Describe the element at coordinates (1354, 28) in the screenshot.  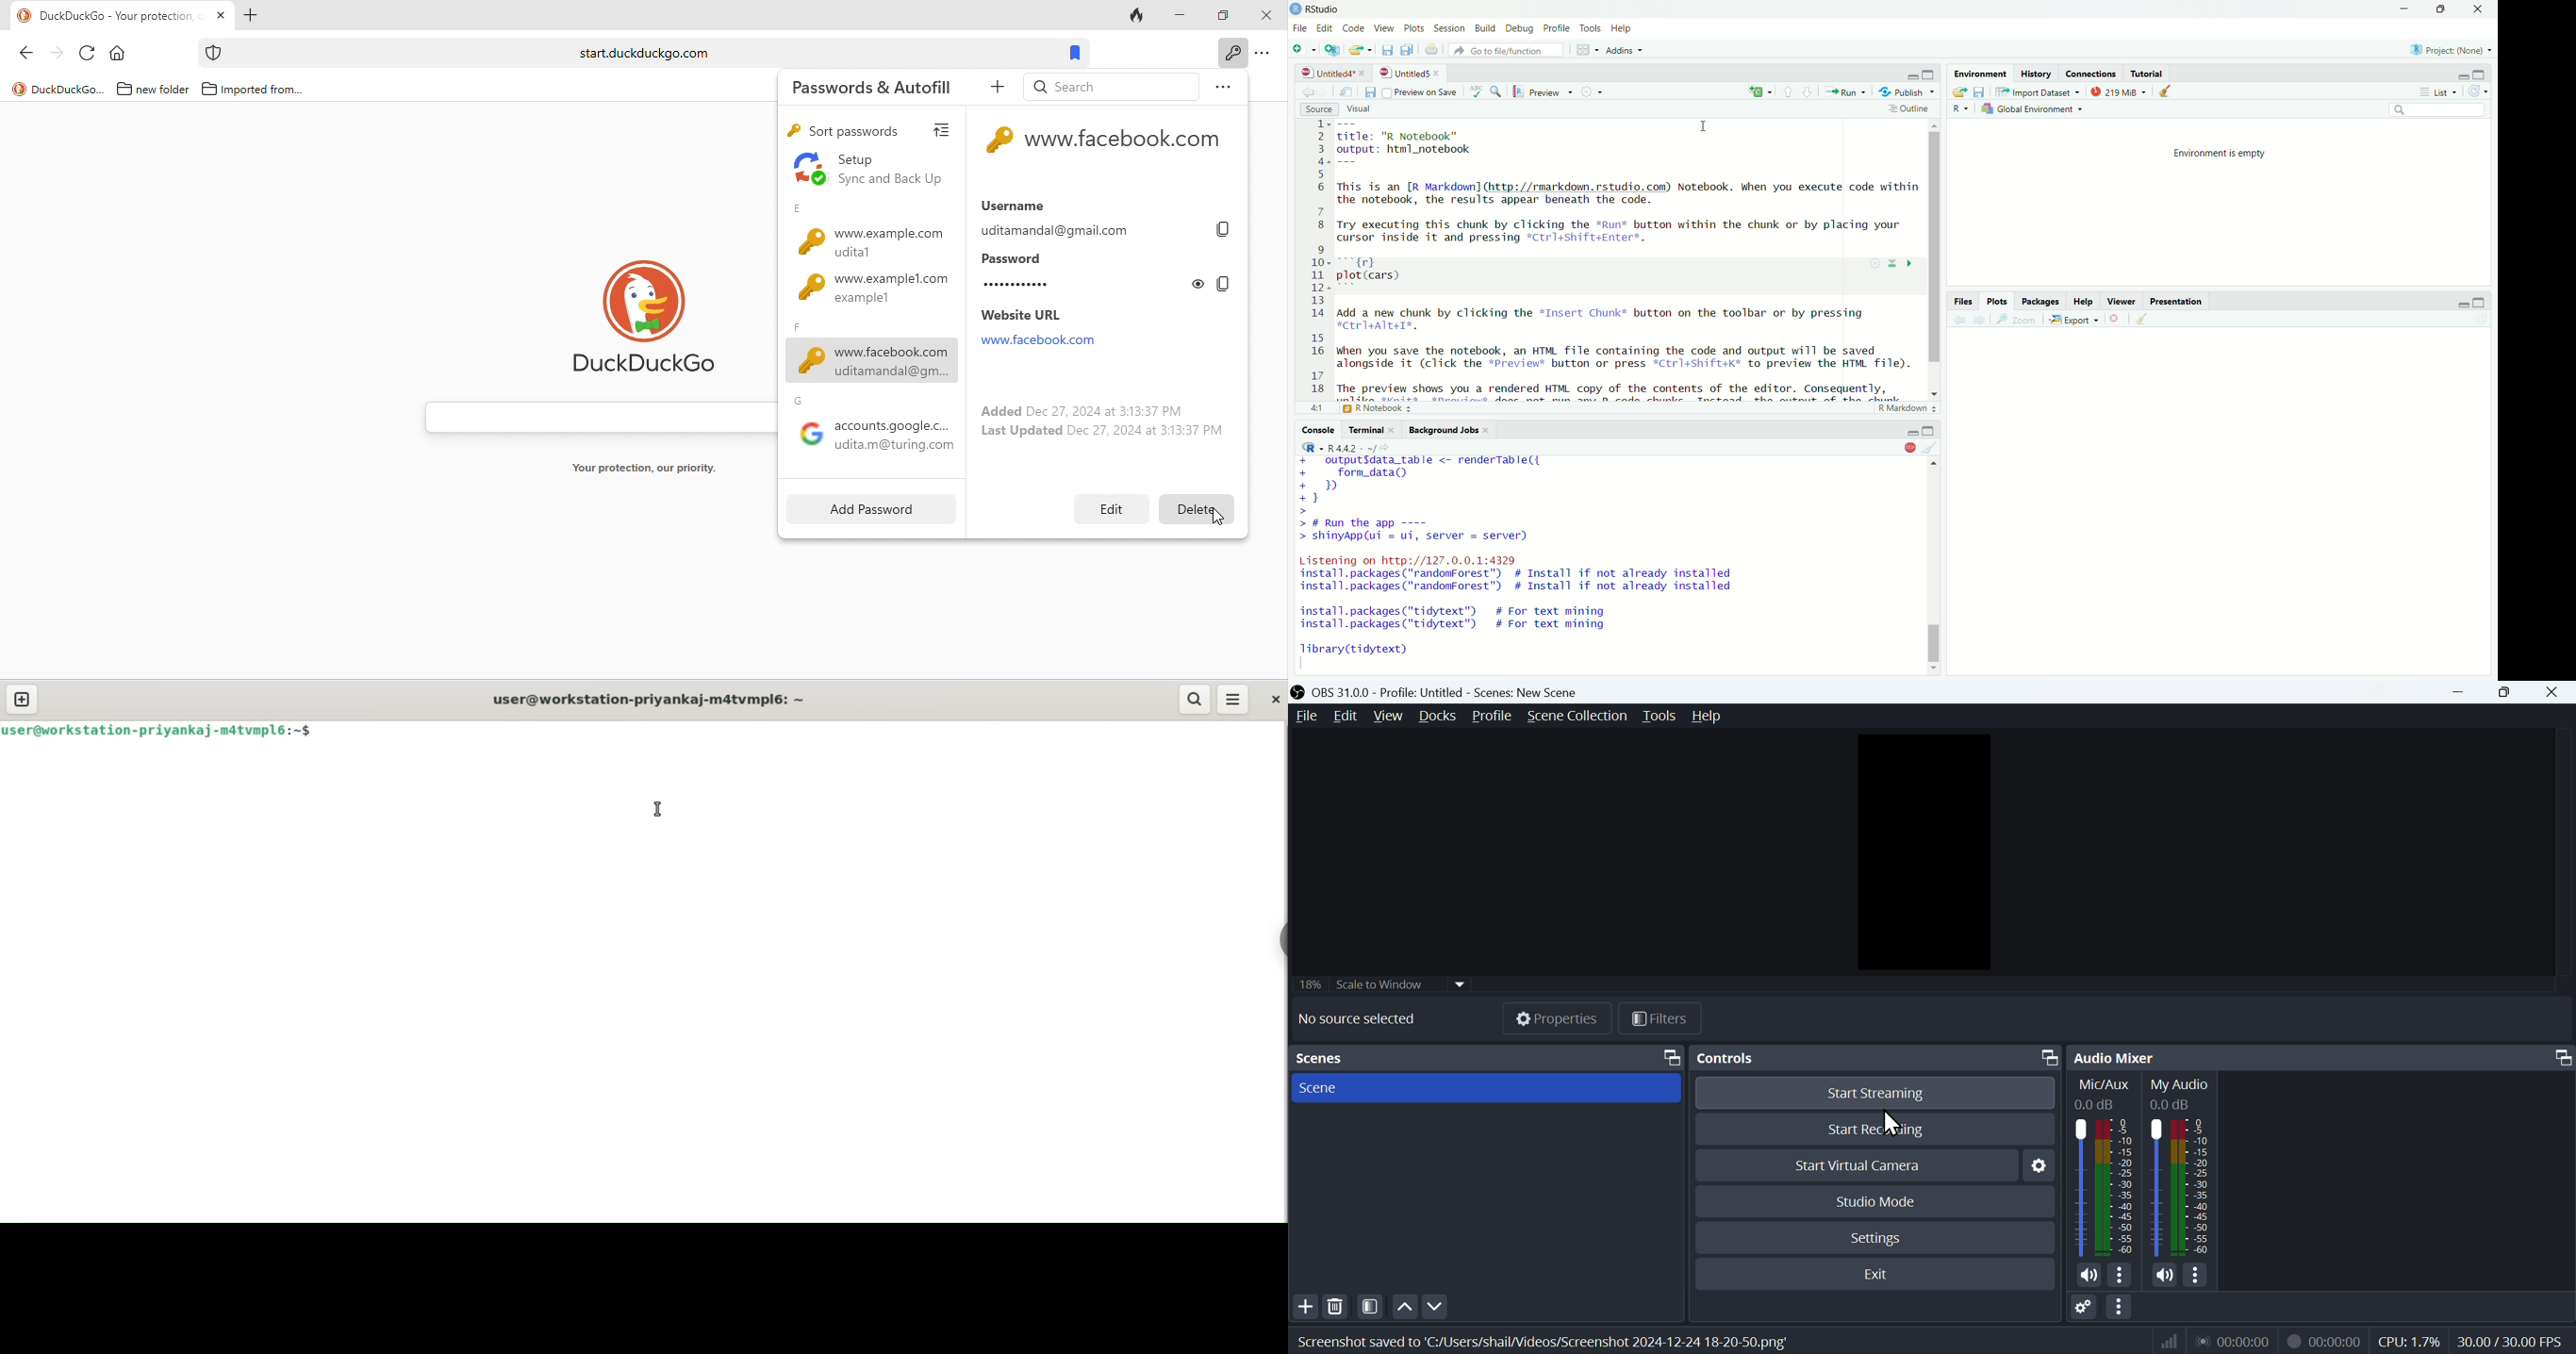
I see `Code` at that location.